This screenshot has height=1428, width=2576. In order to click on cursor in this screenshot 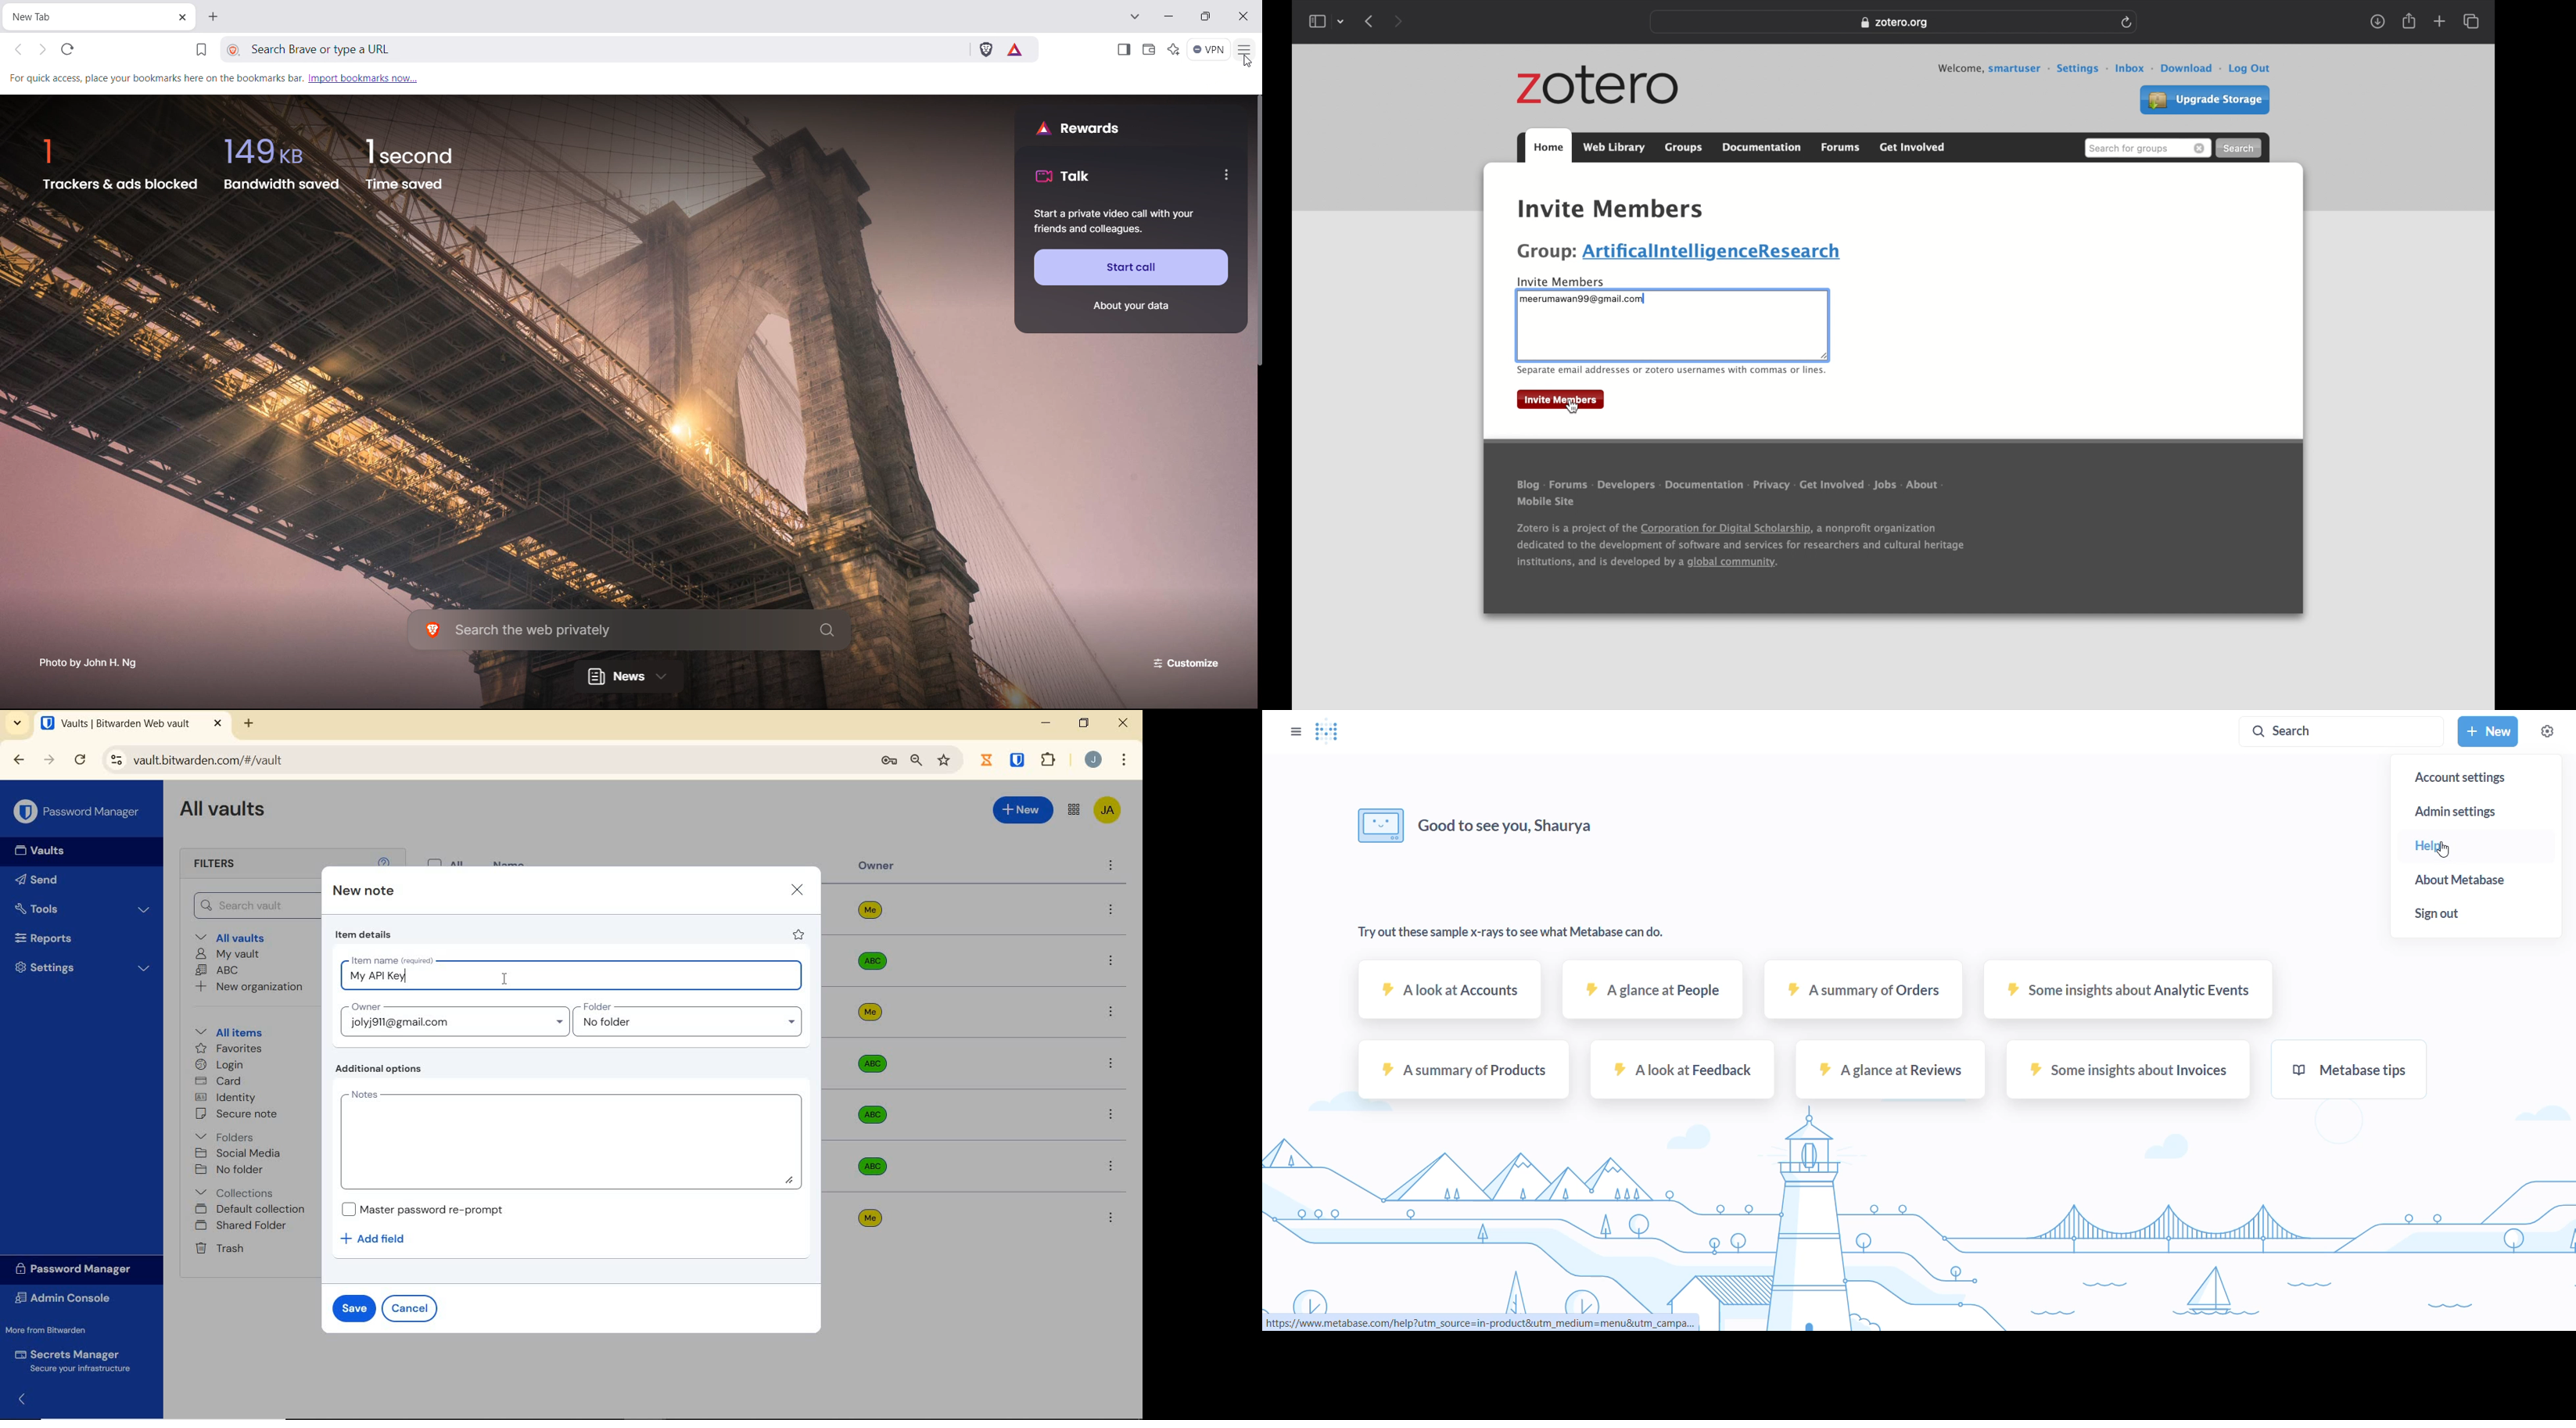, I will do `click(1571, 407)`.